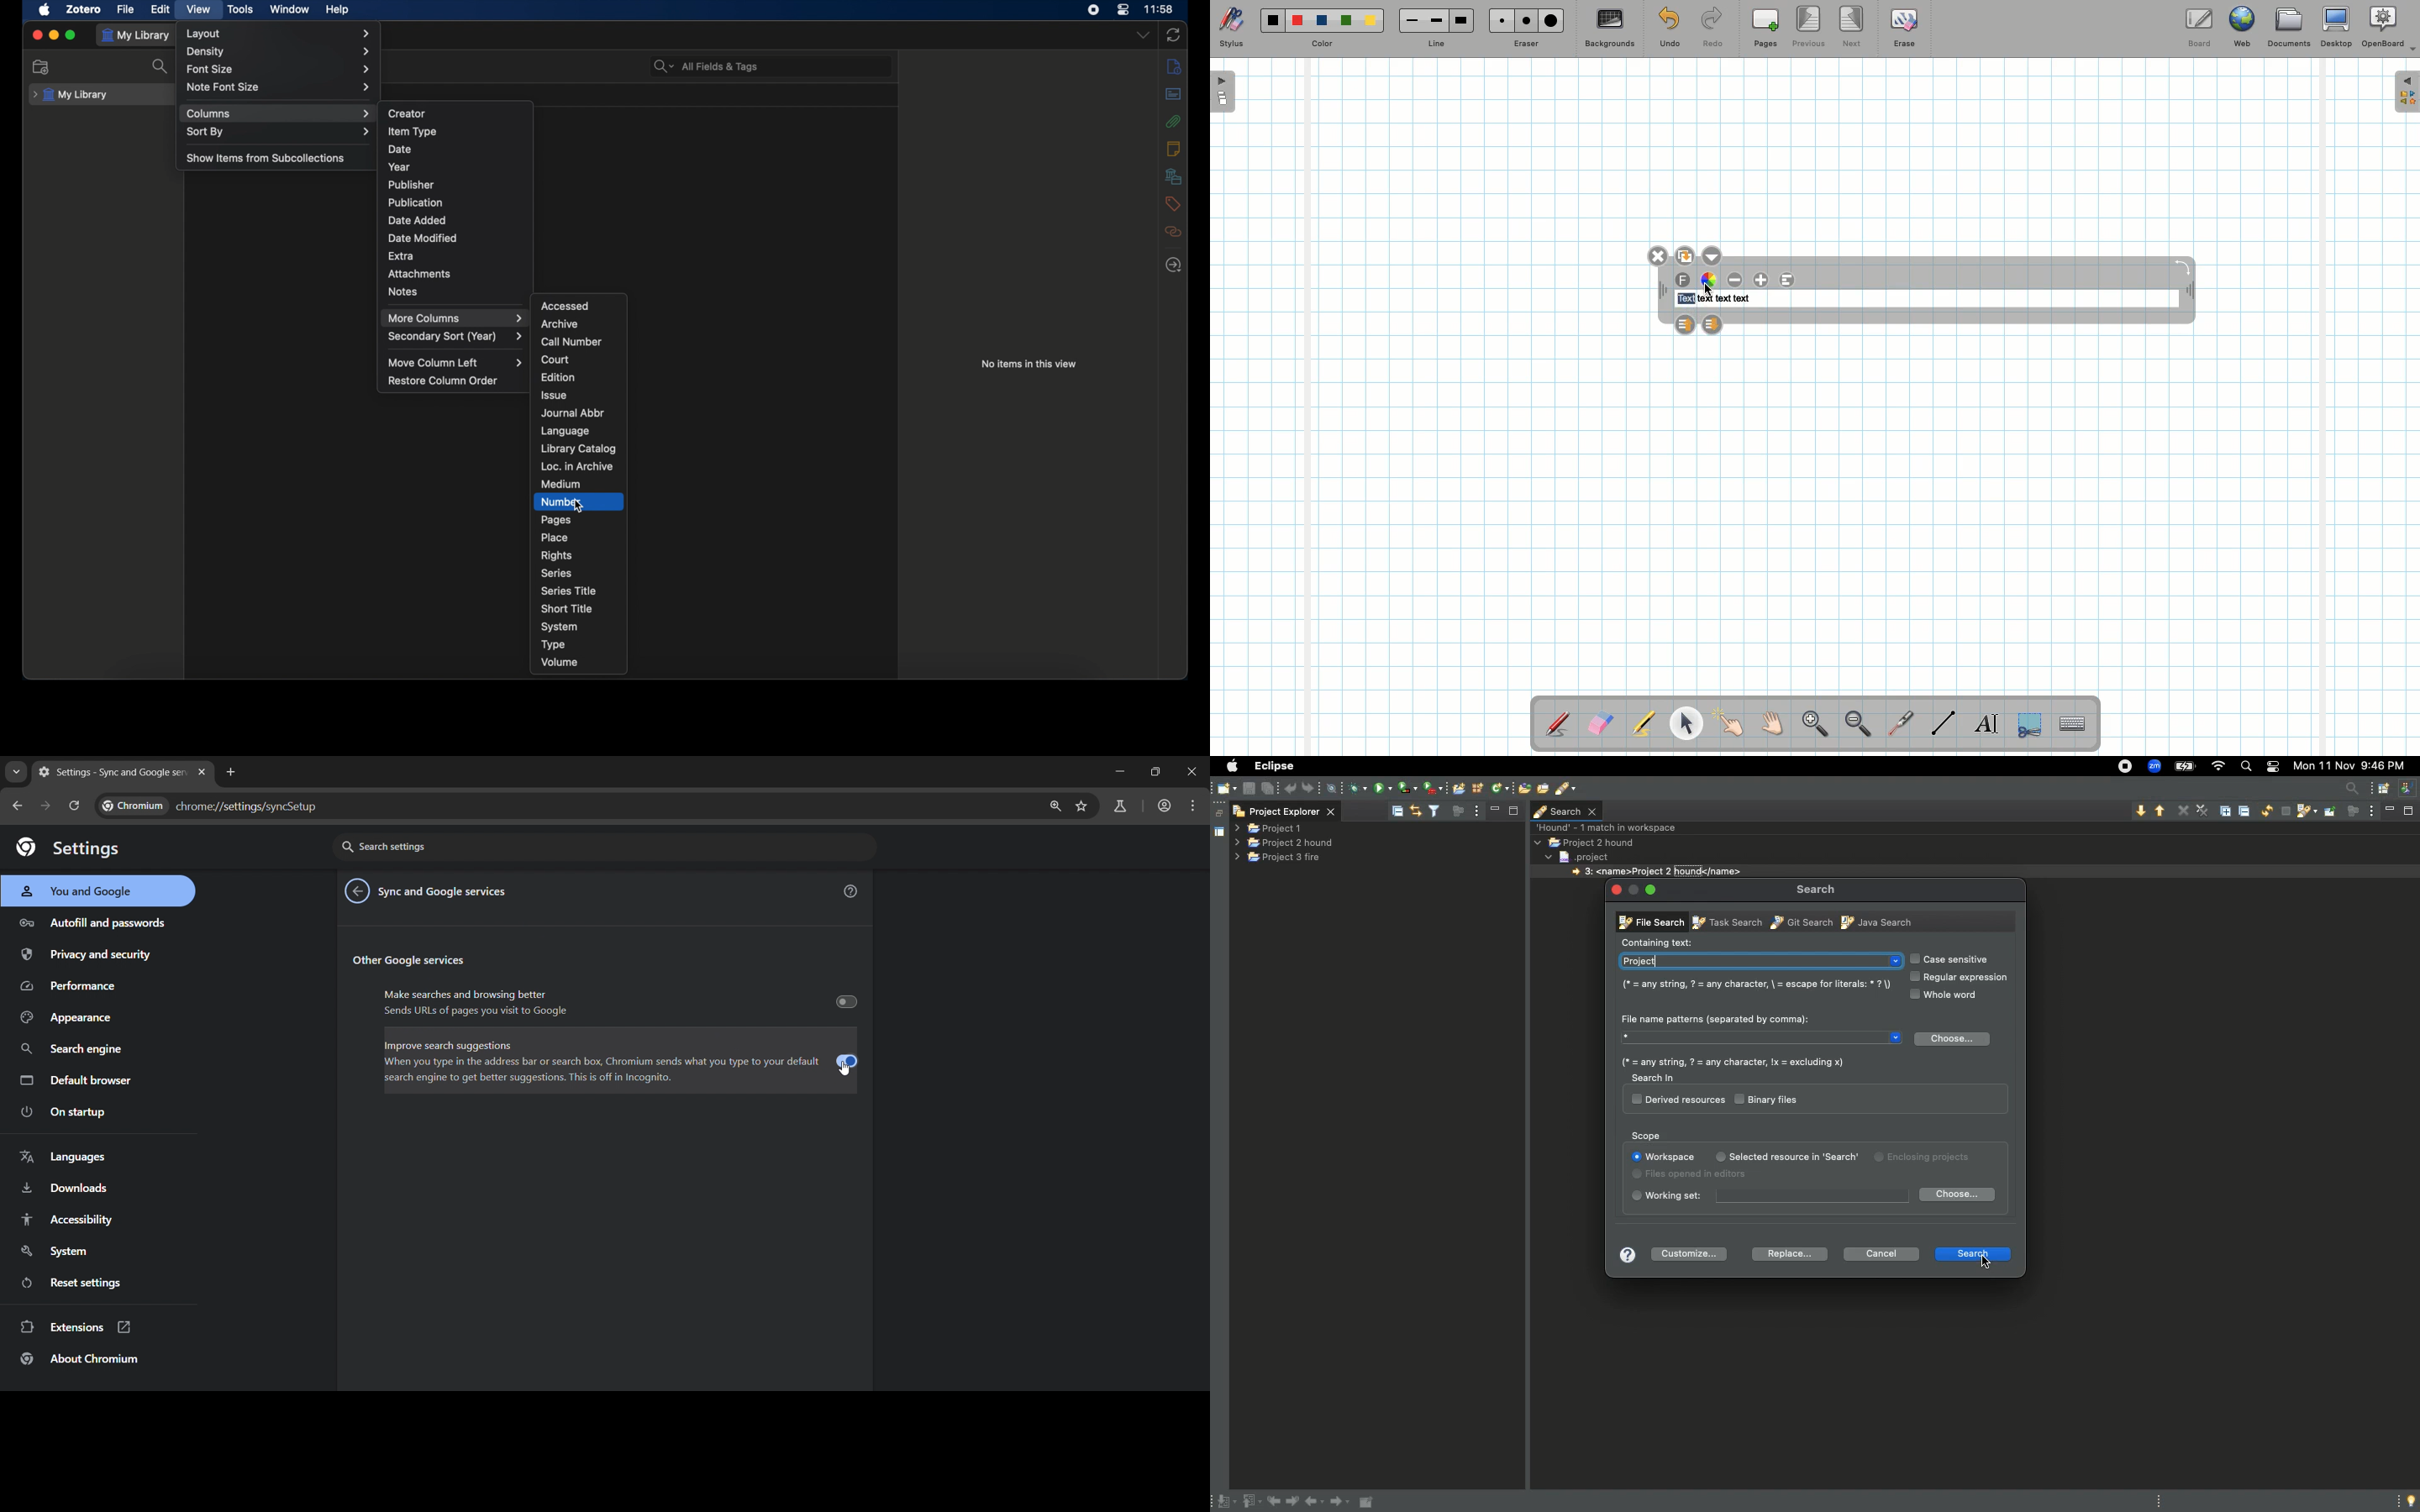 This screenshot has height=1512, width=2436. I want to click on project 3, so click(1284, 858).